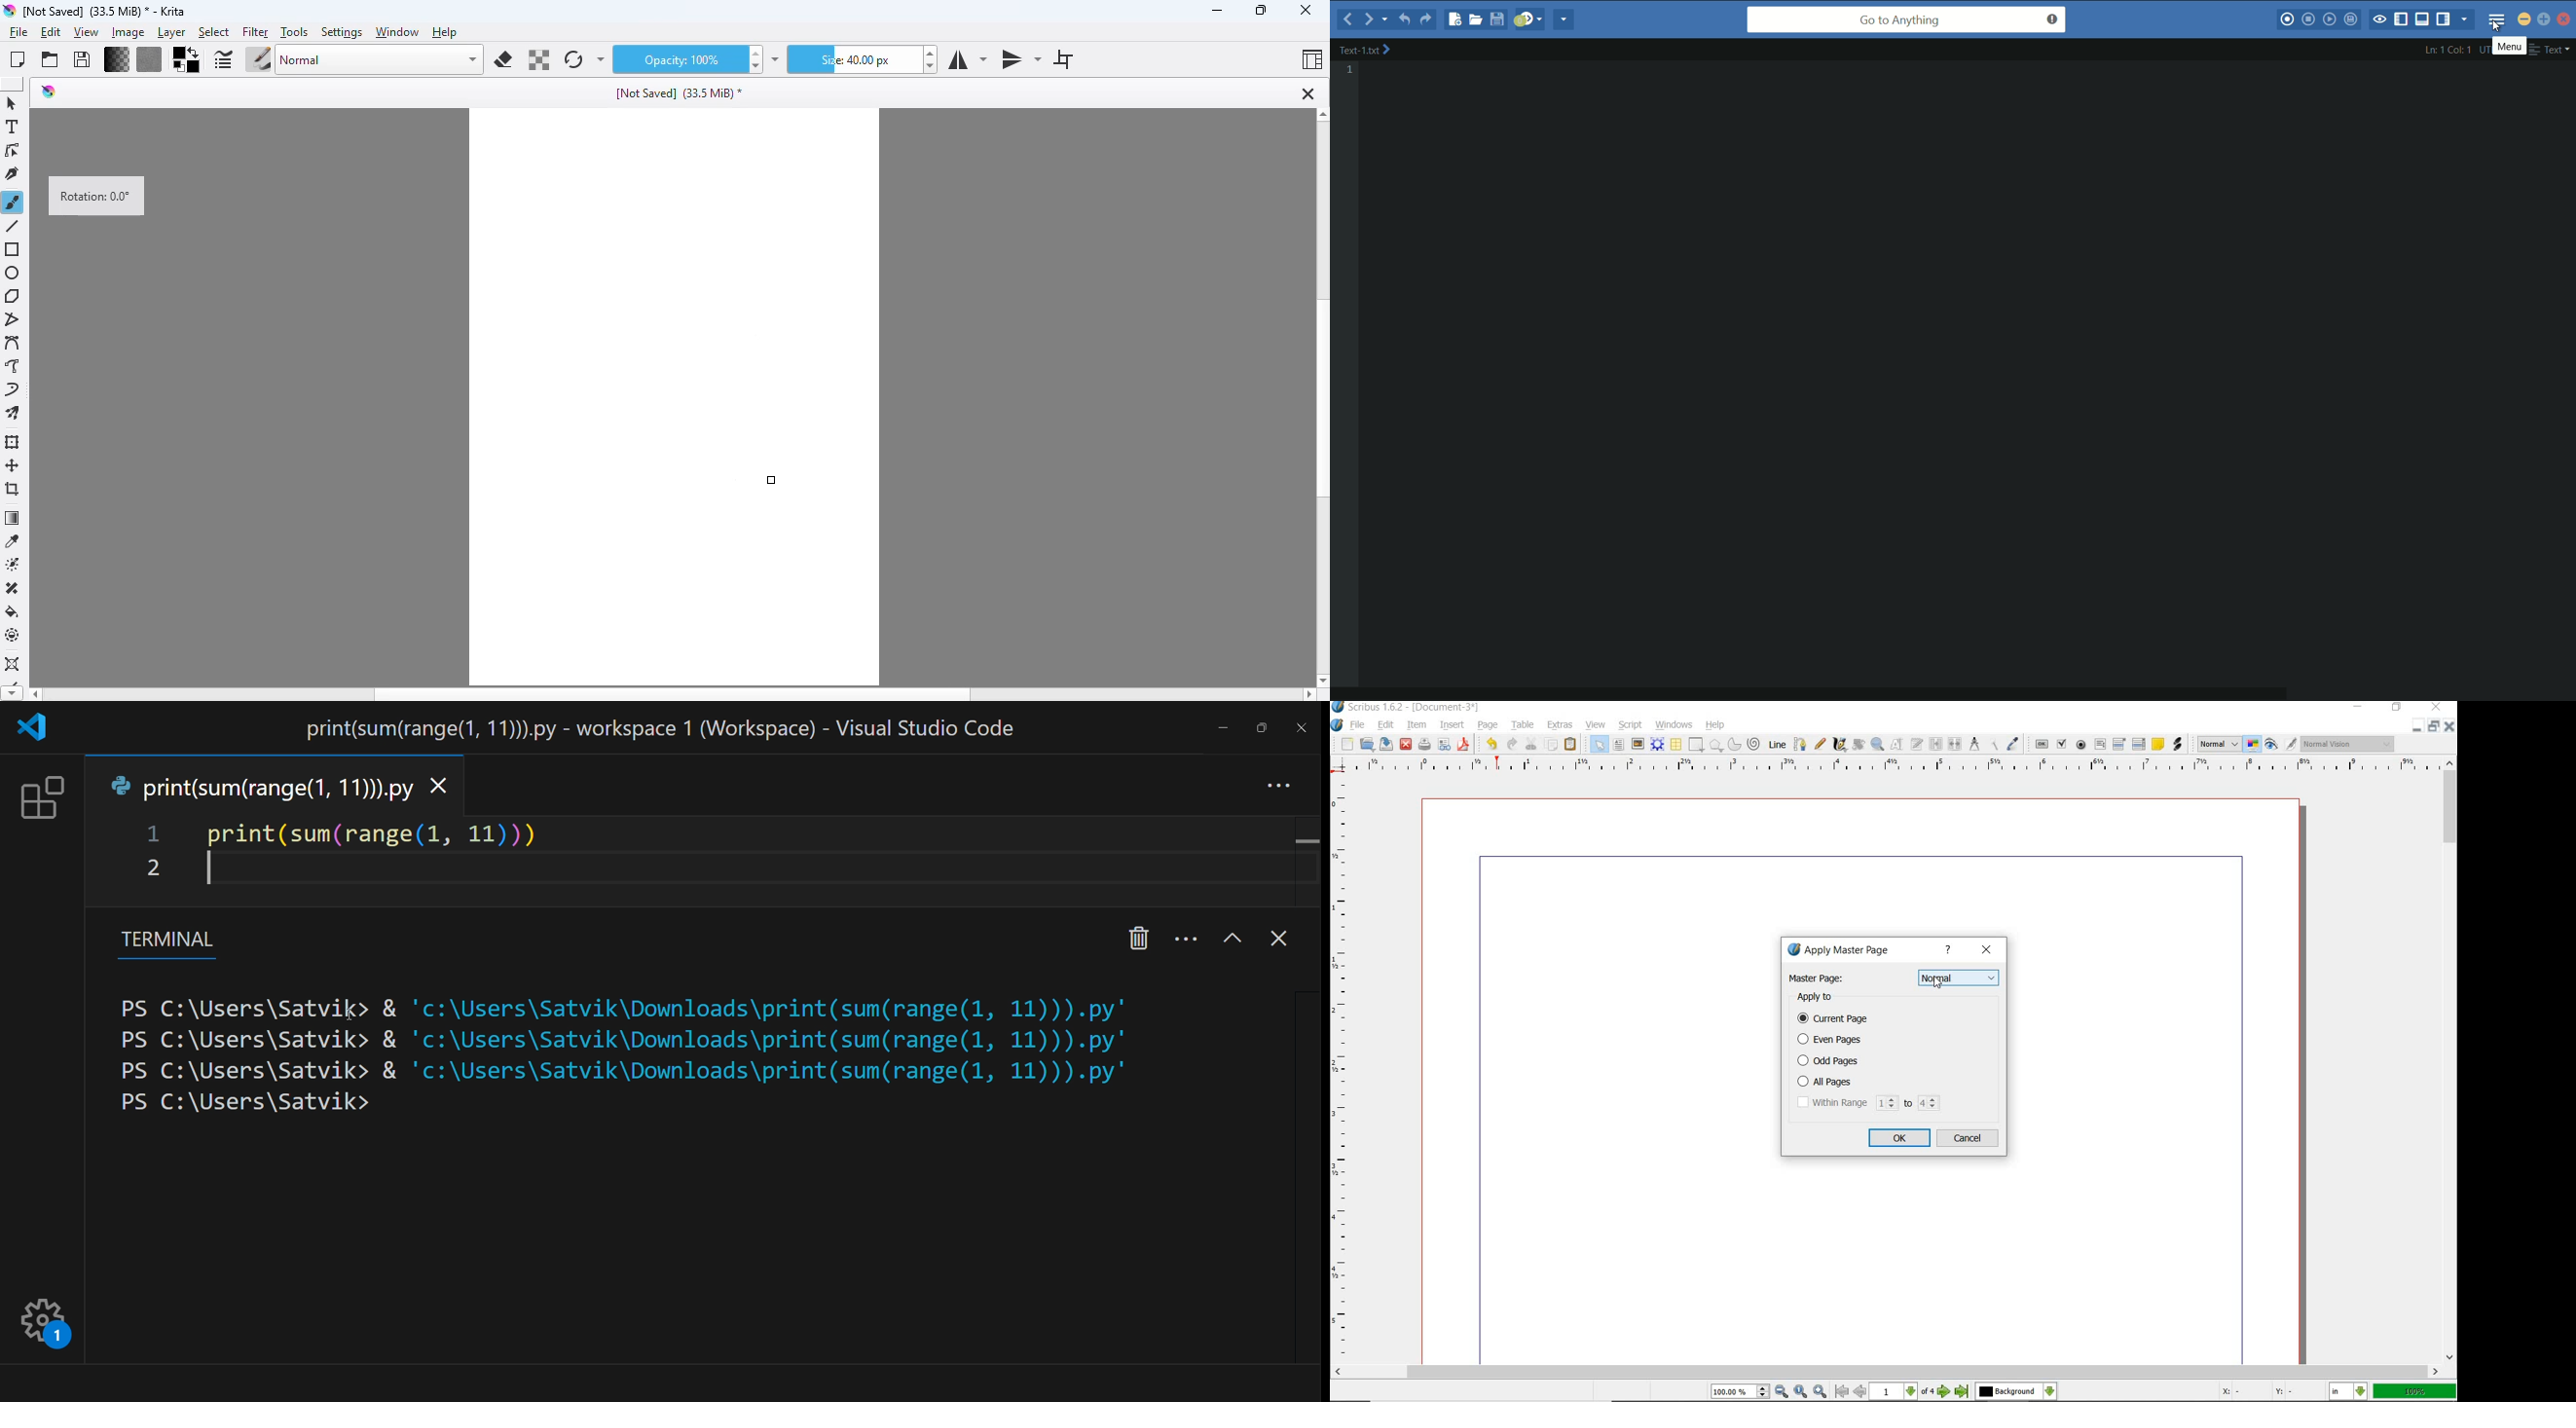 The width and height of the screenshot is (2576, 1428). What do you see at coordinates (1989, 950) in the screenshot?
I see `close` at bounding box center [1989, 950].